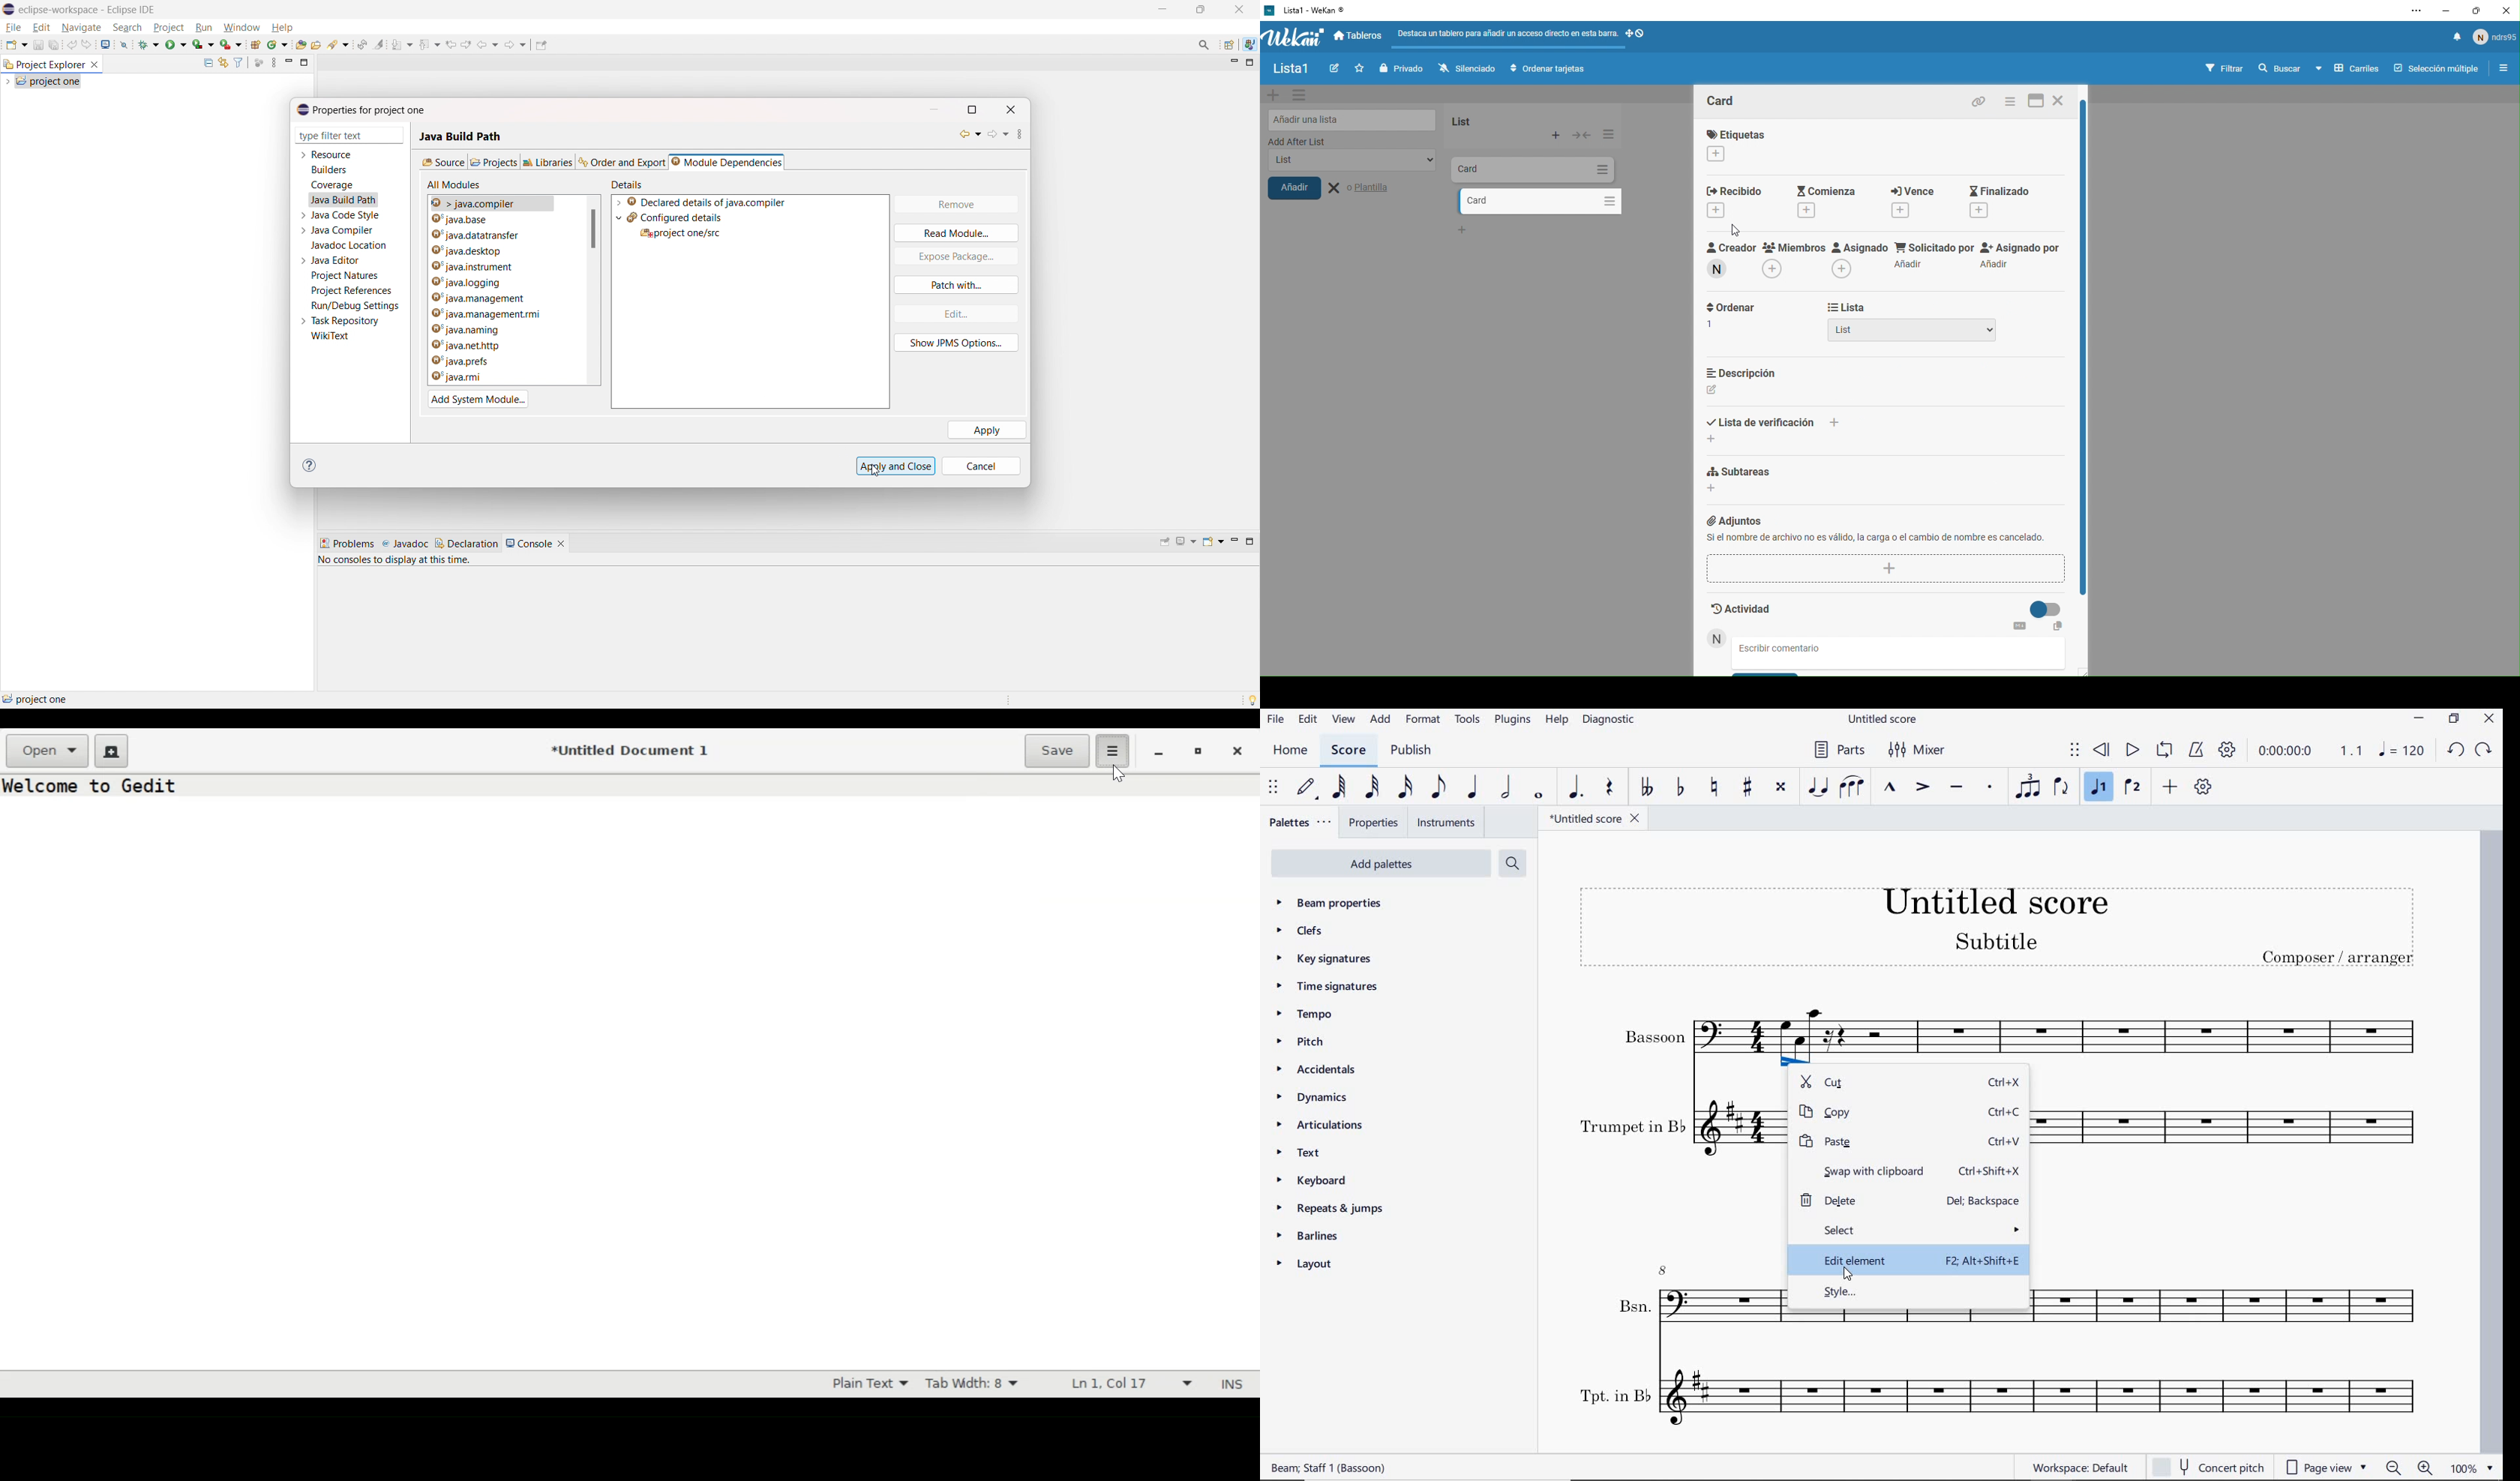 The width and height of the screenshot is (2520, 1484). Describe the element at coordinates (2325, 1466) in the screenshot. I see `page view` at that location.